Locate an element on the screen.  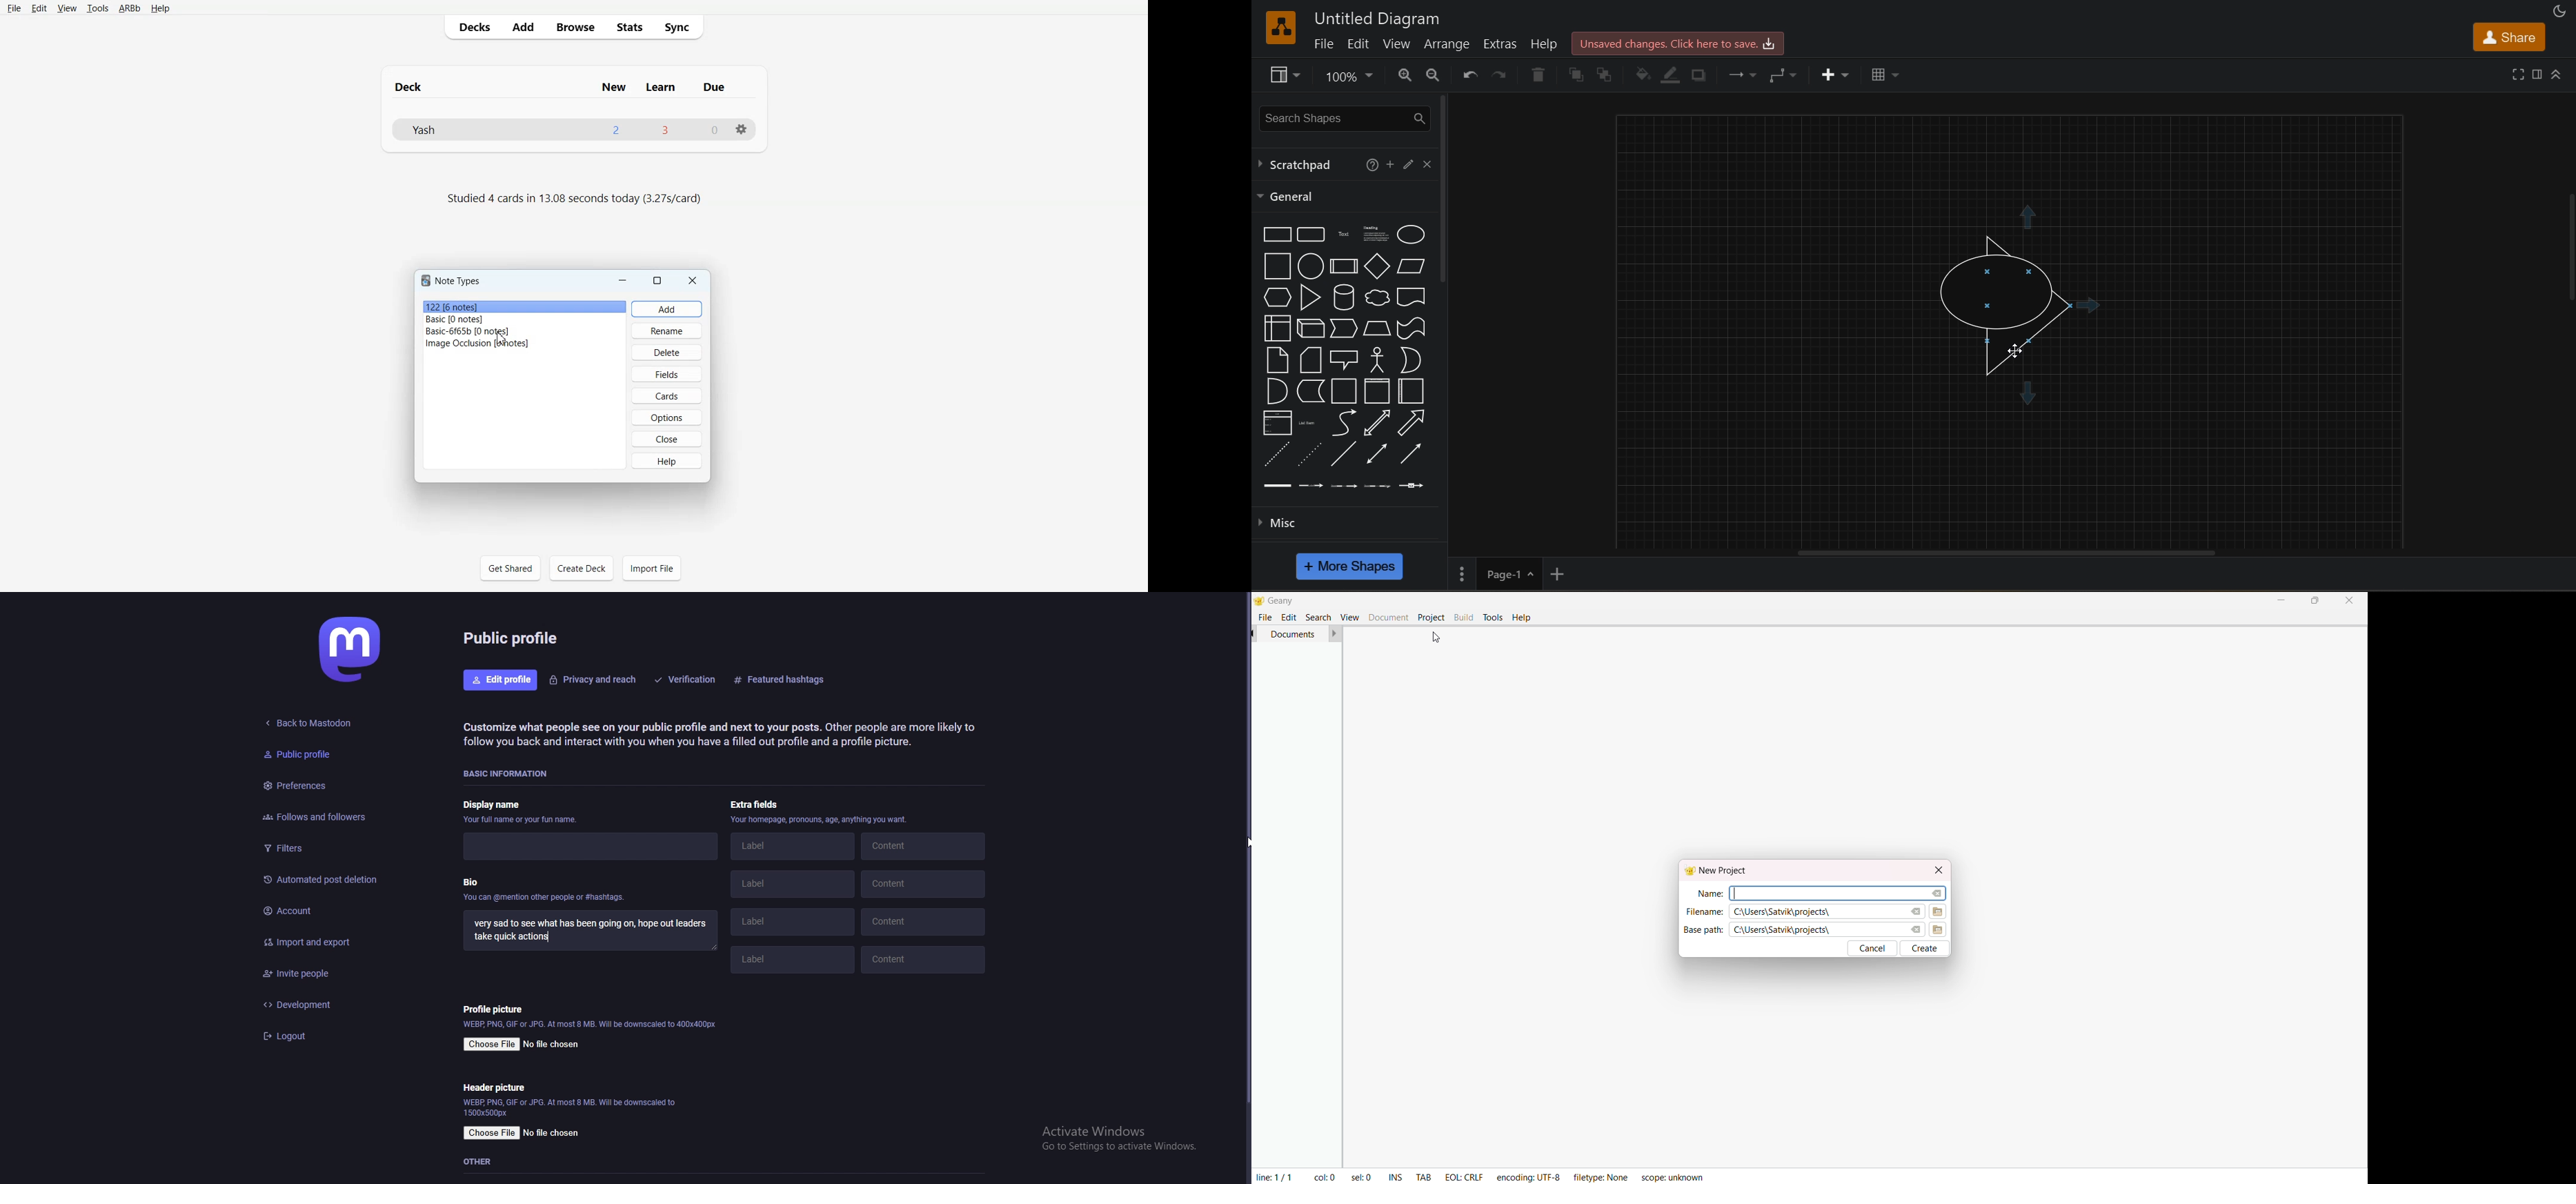
Help is located at coordinates (159, 9).